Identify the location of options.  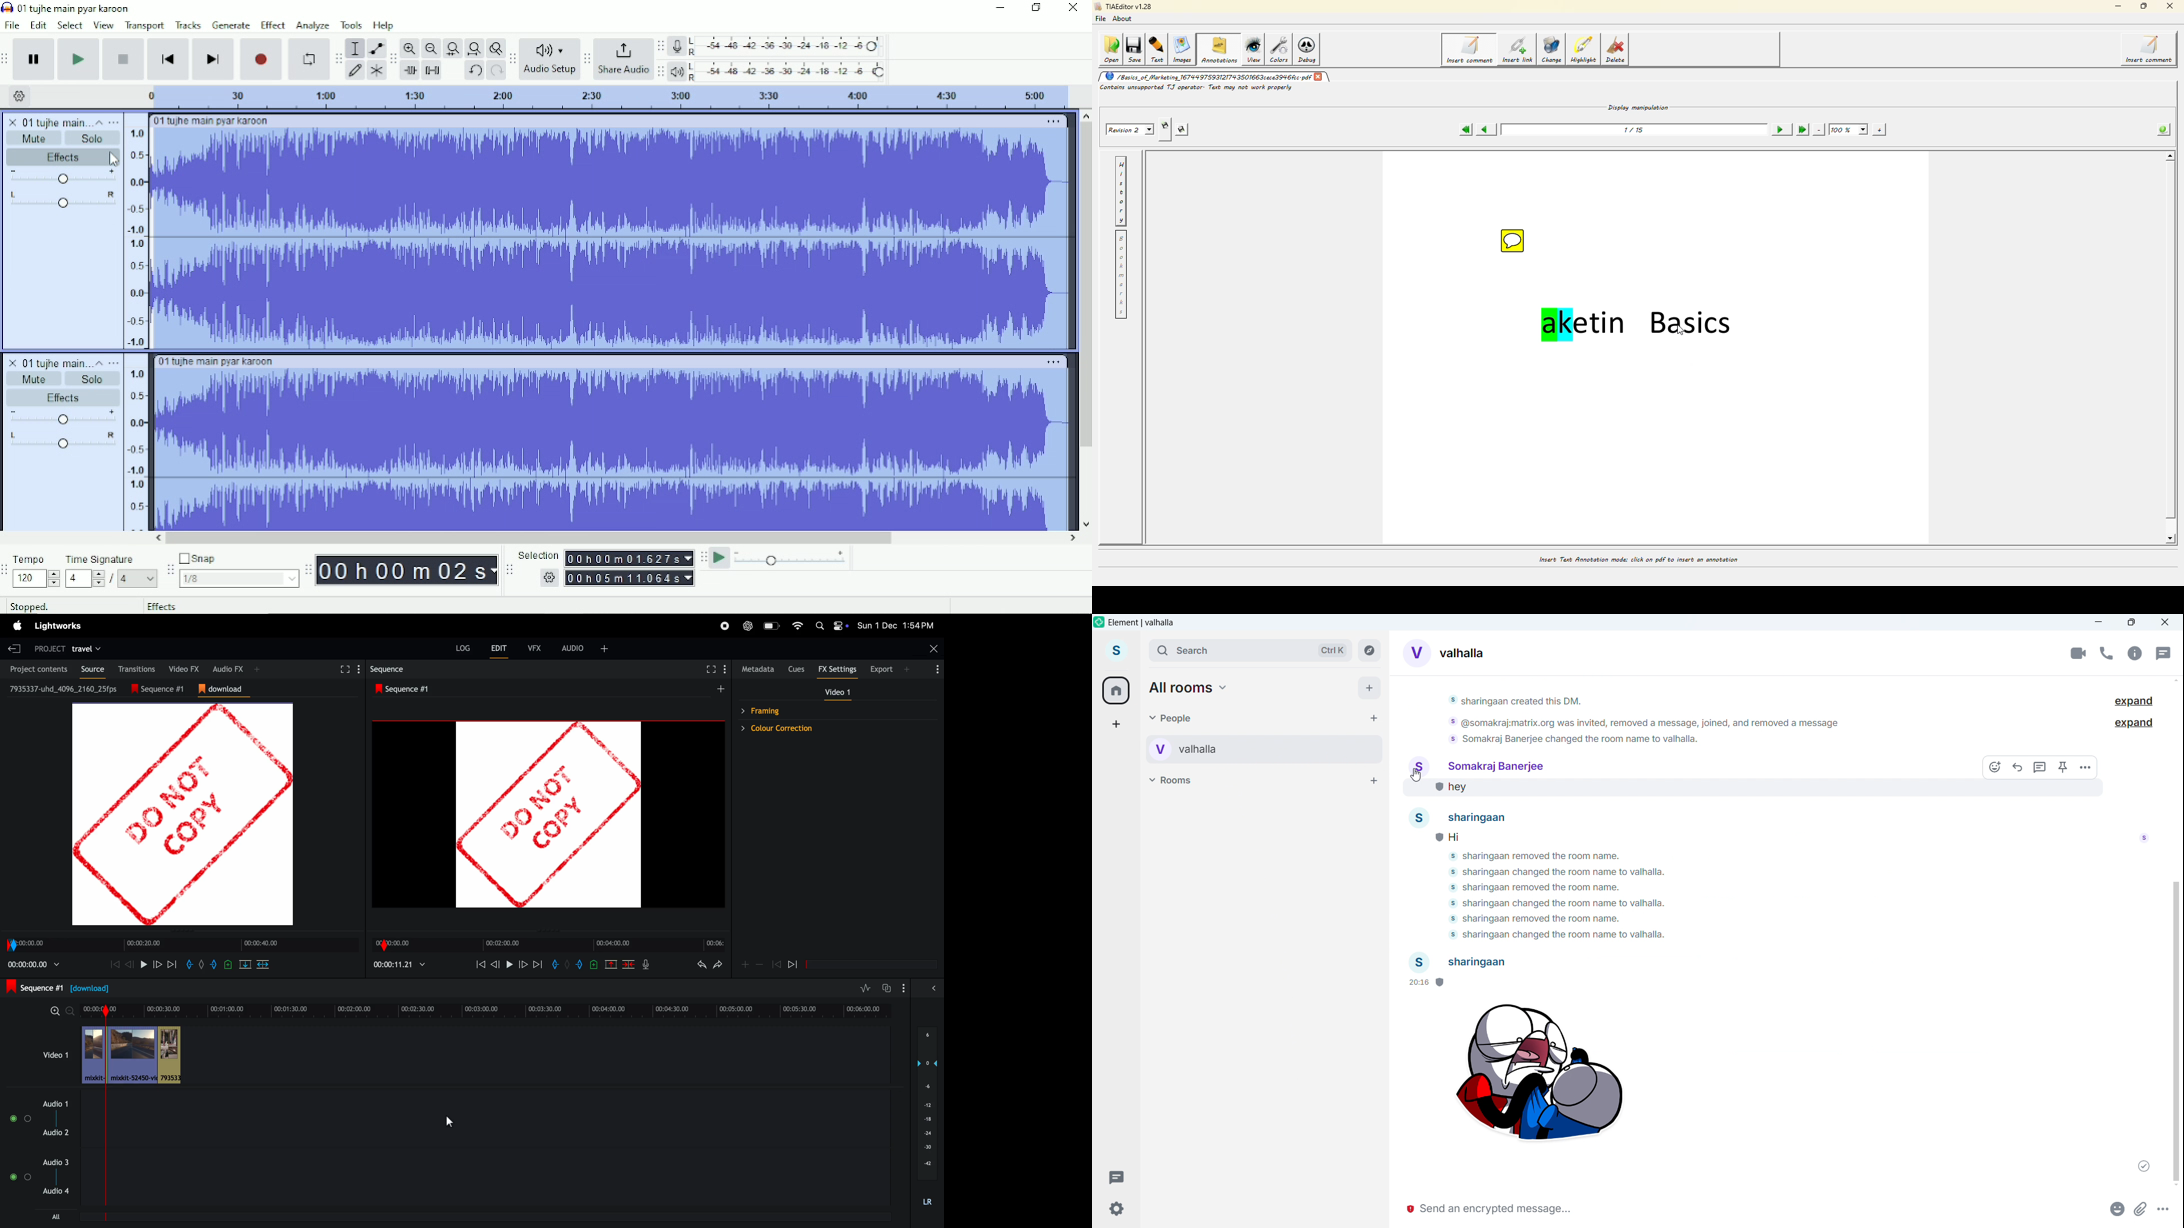
(935, 669).